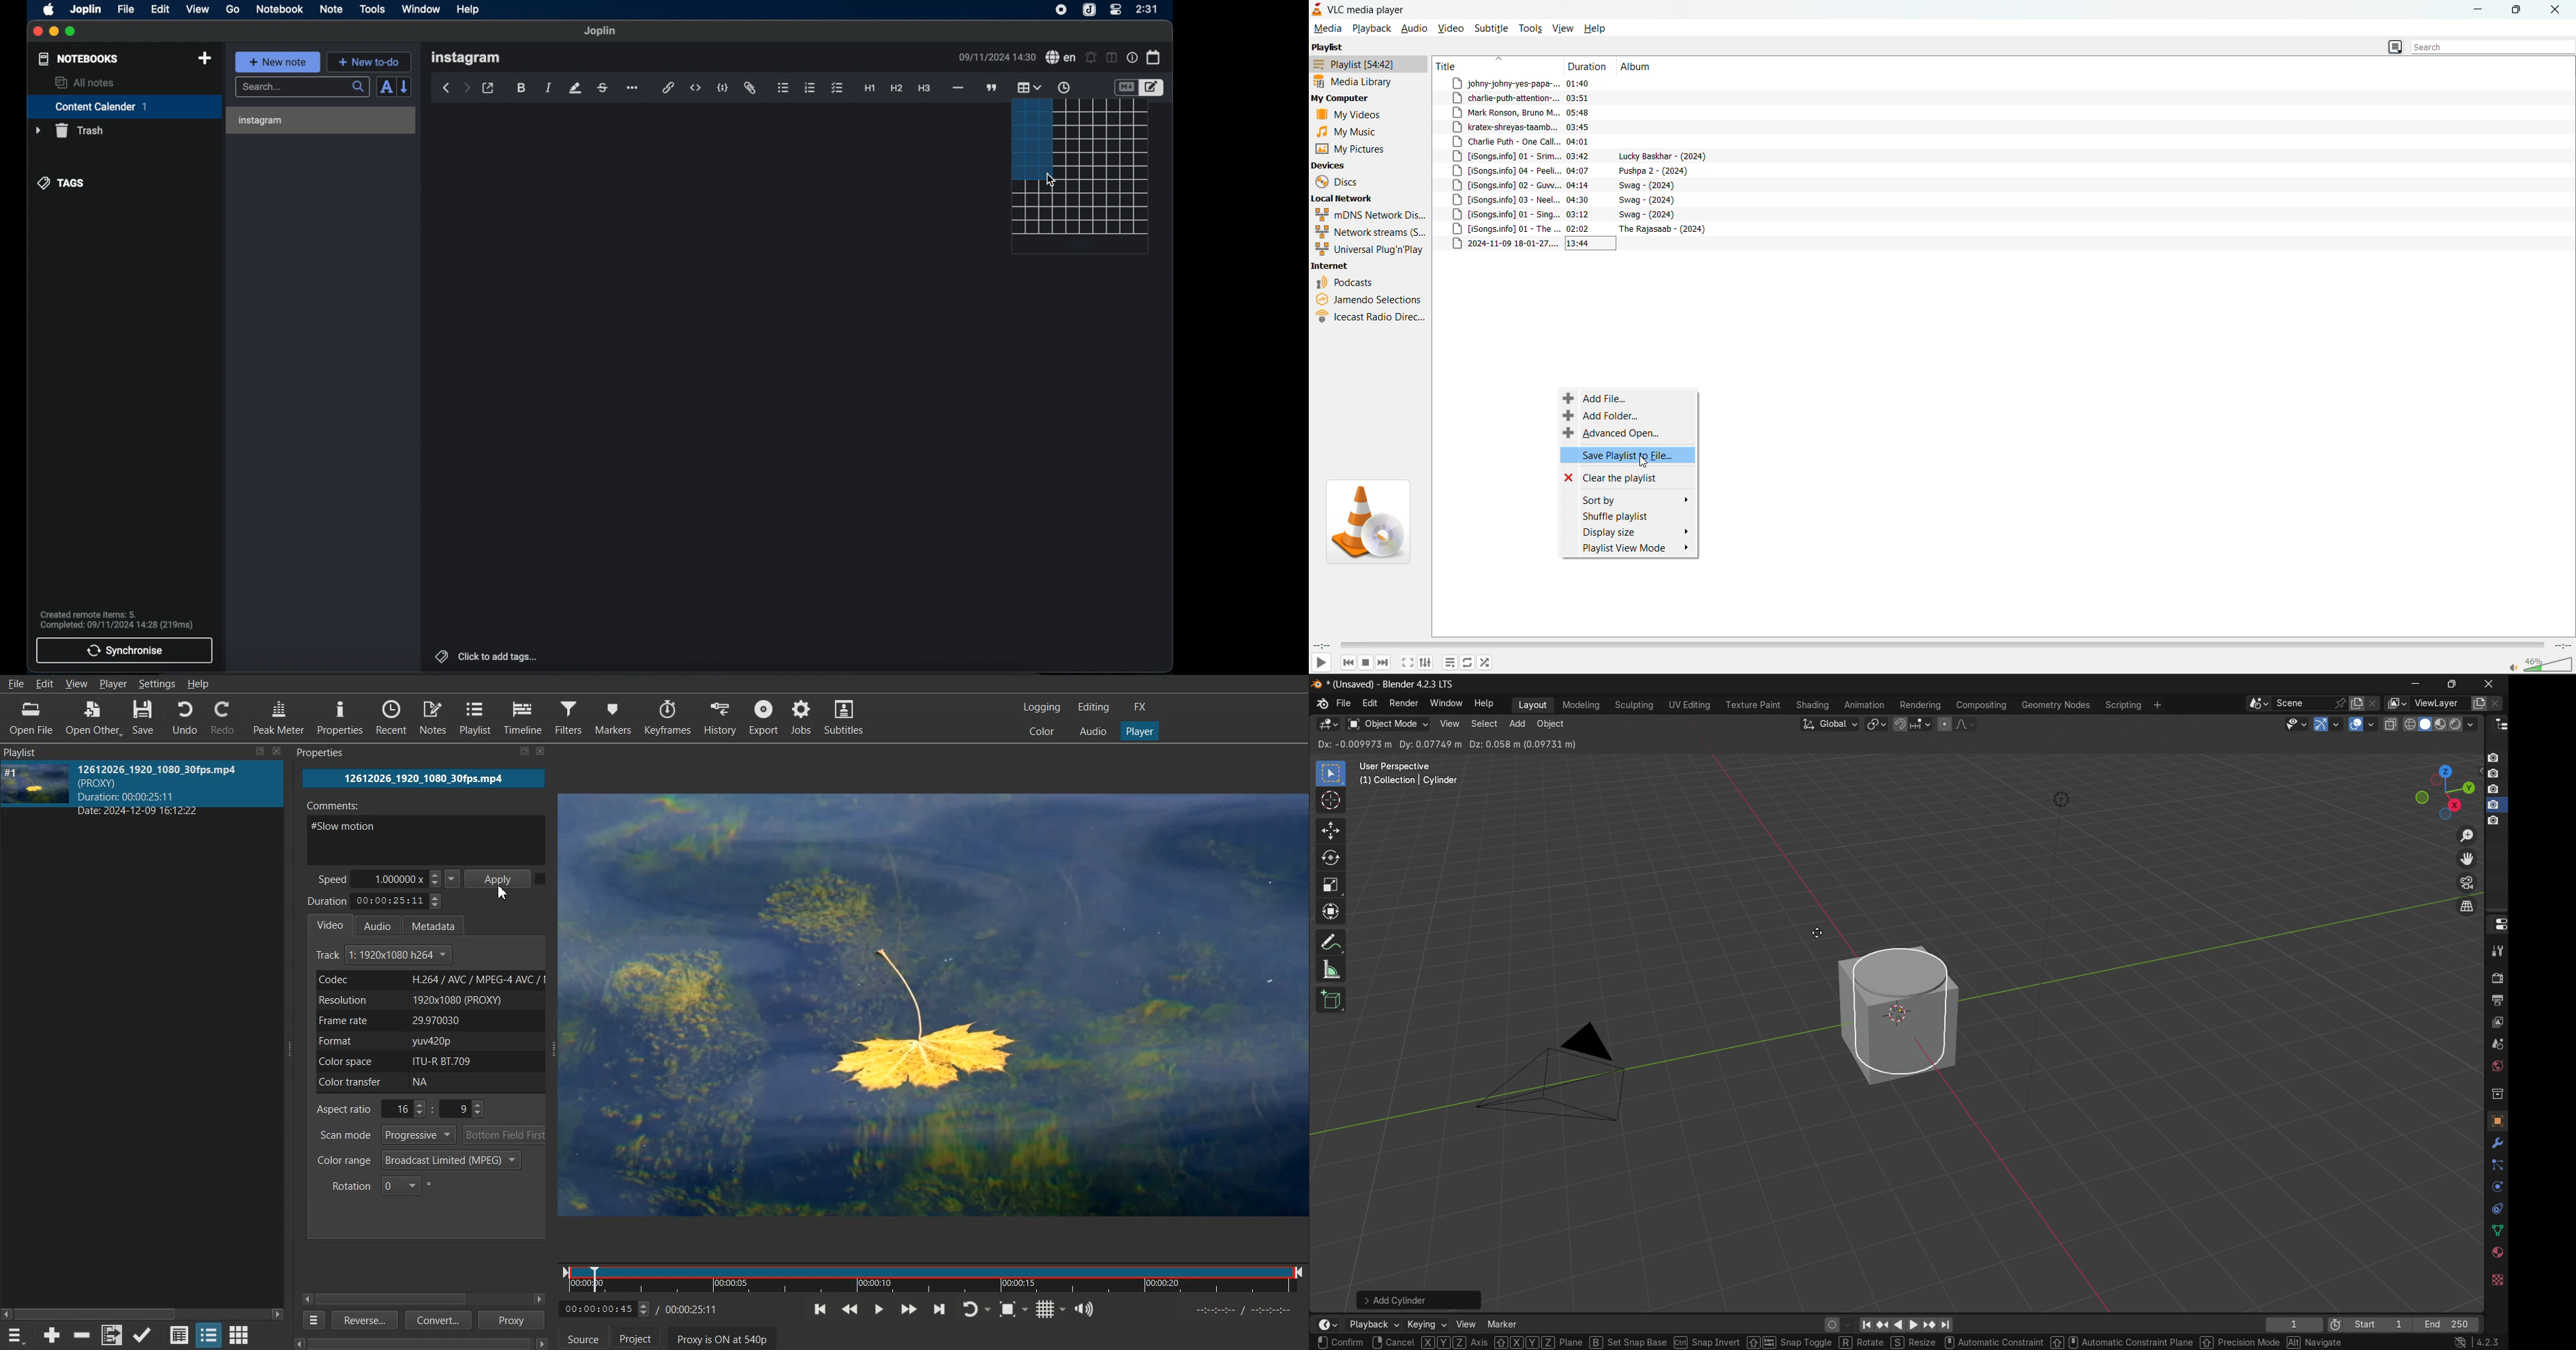 This screenshot has width=2576, height=1372. What do you see at coordinates (1125, 86) in the screenshot?
I see `toggle editor` at bounding box center [1125, 86].